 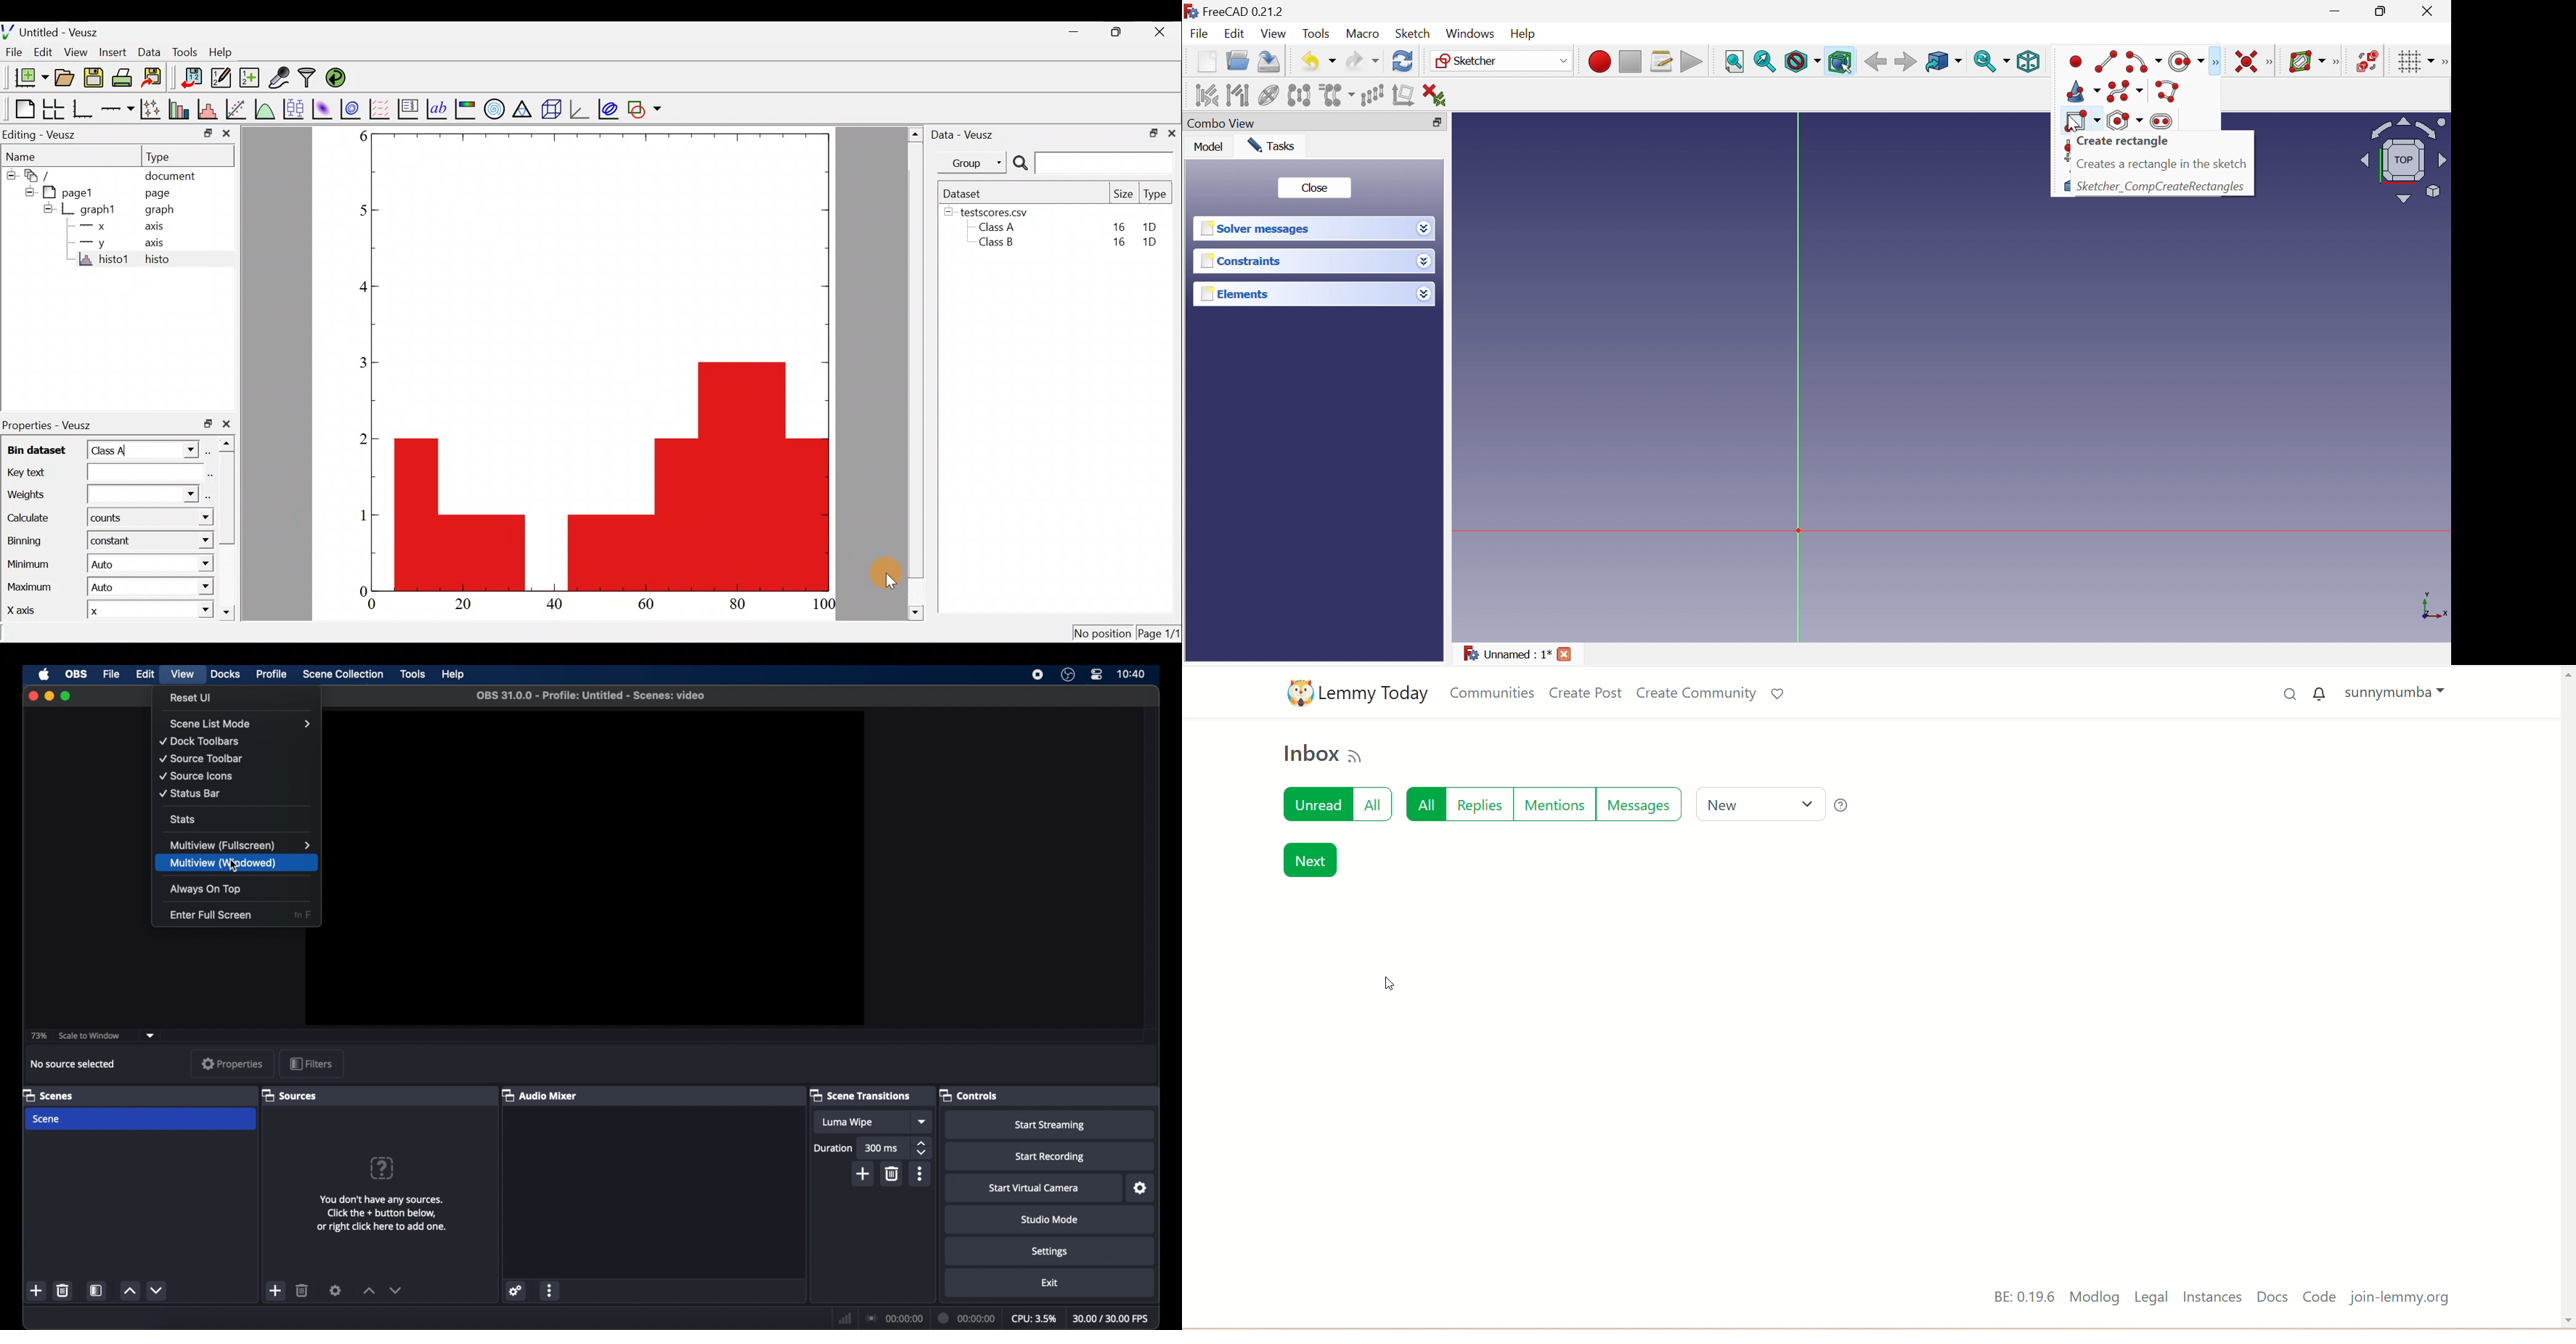 I want to click on exit, so click(x=1050, y=1283).